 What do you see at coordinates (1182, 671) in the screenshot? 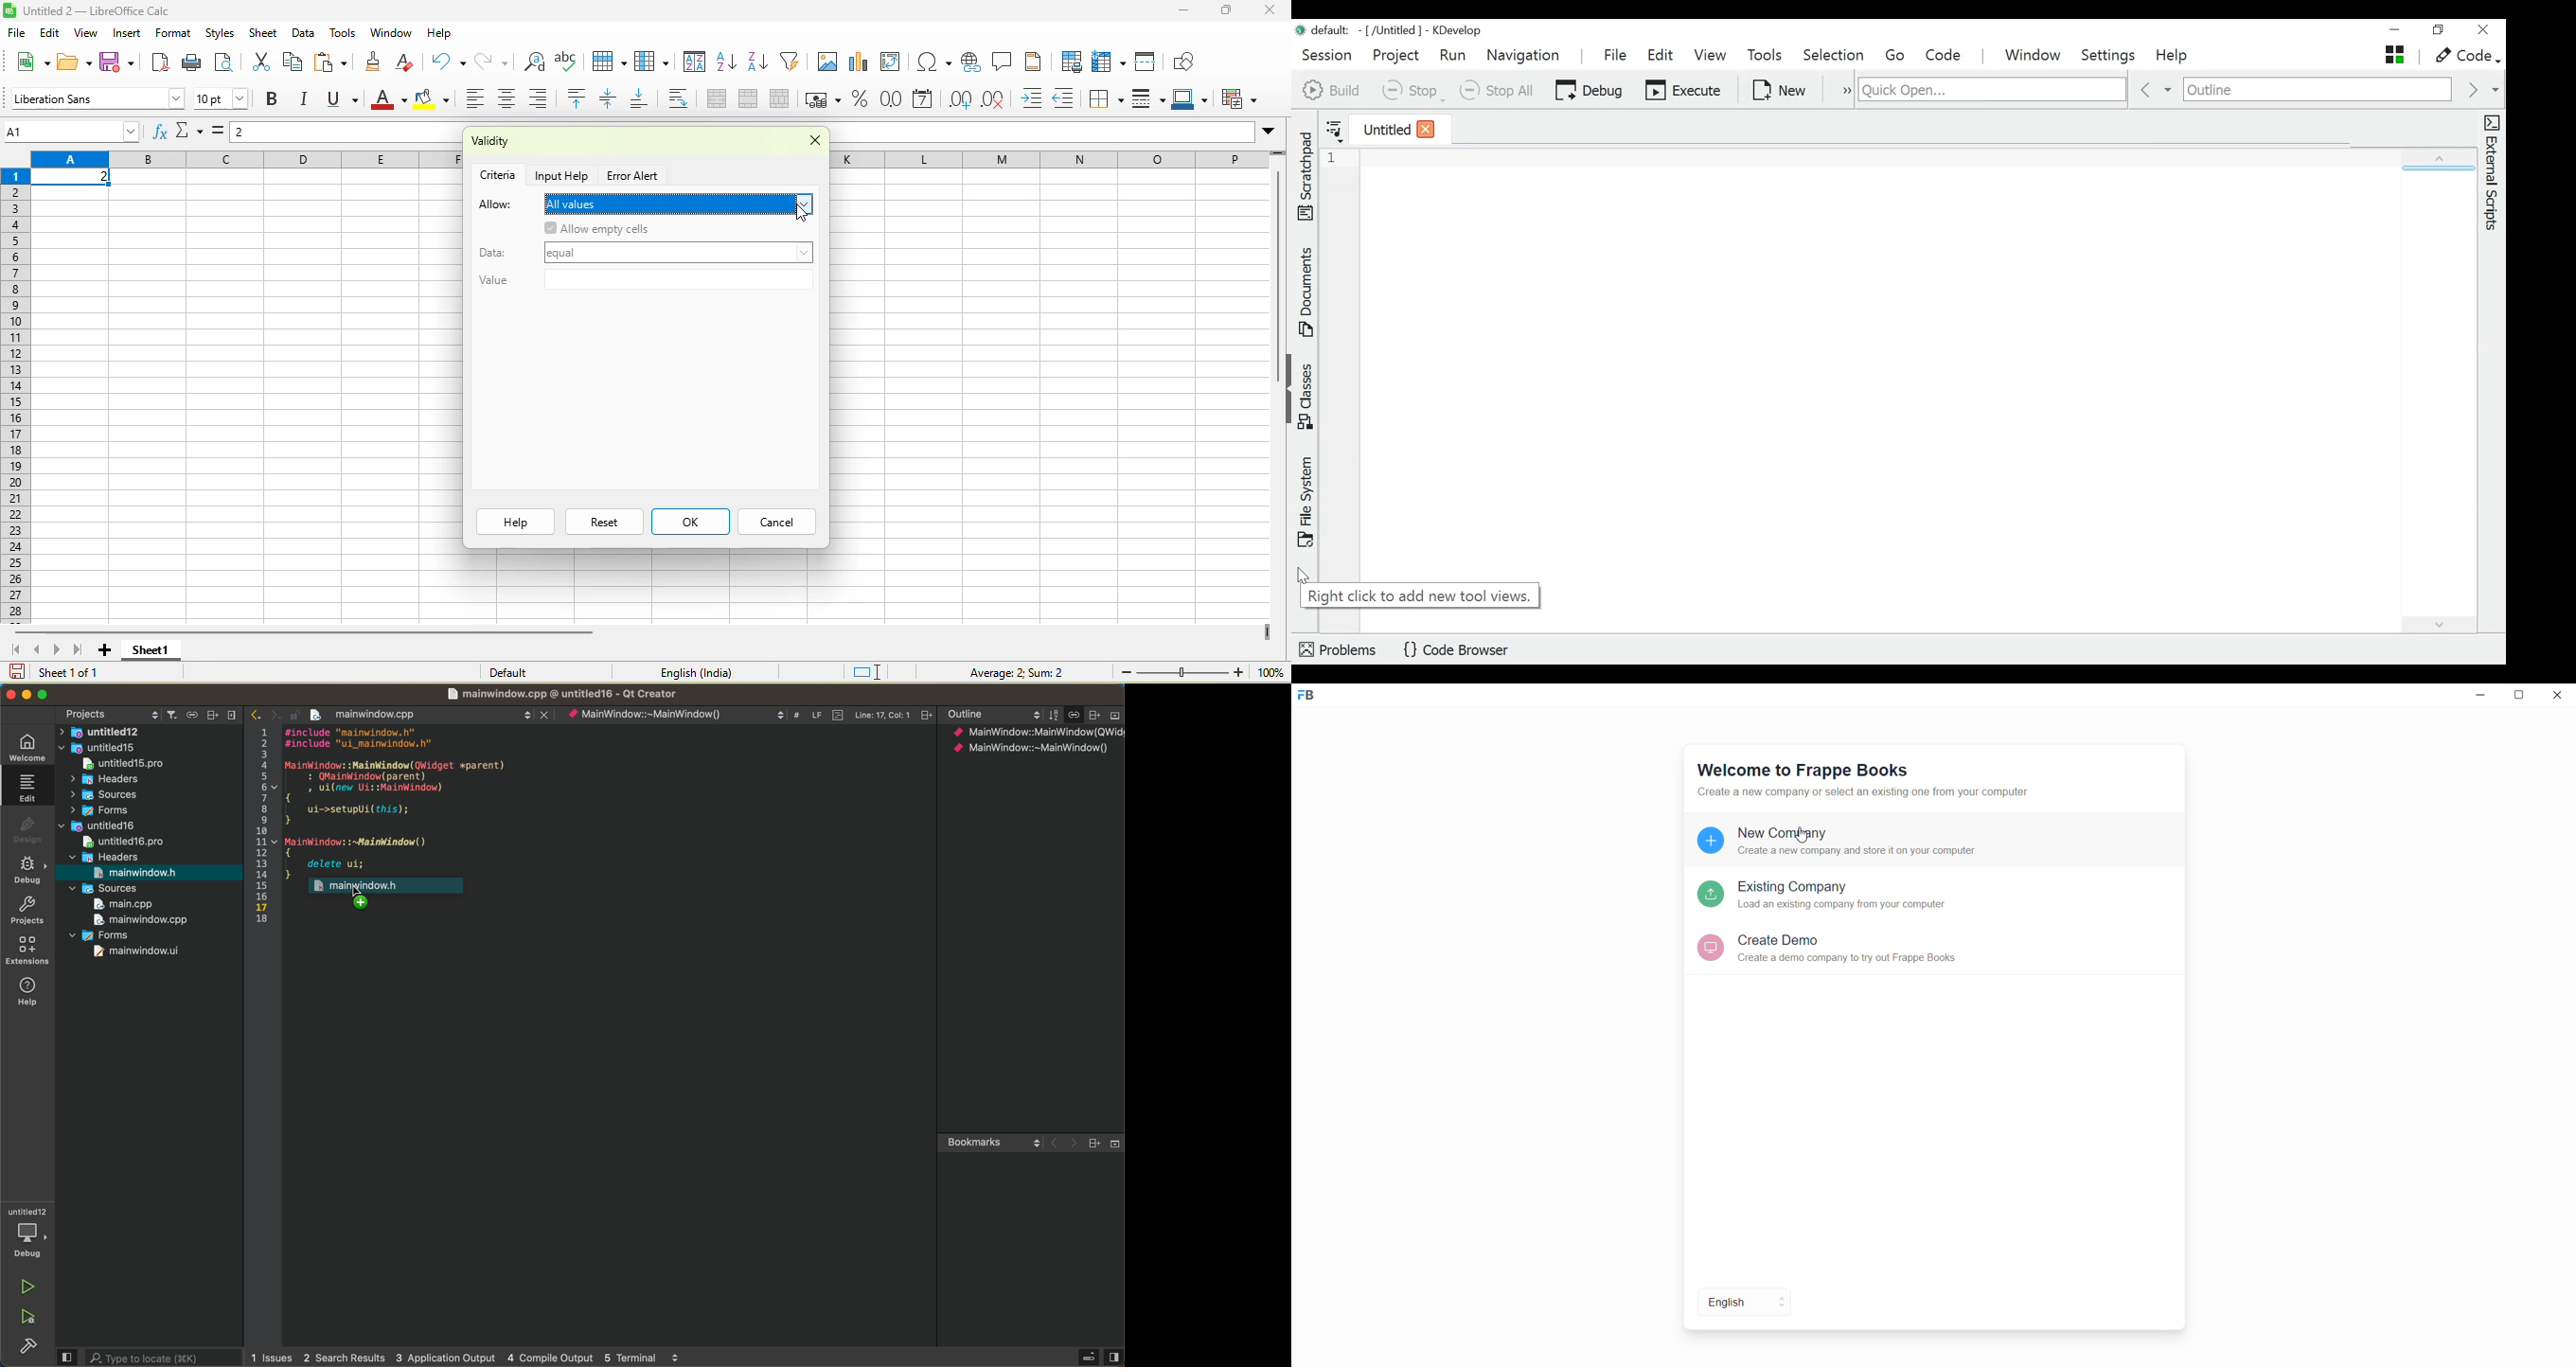
I see `zoom` at bounding box center [1182, 671].